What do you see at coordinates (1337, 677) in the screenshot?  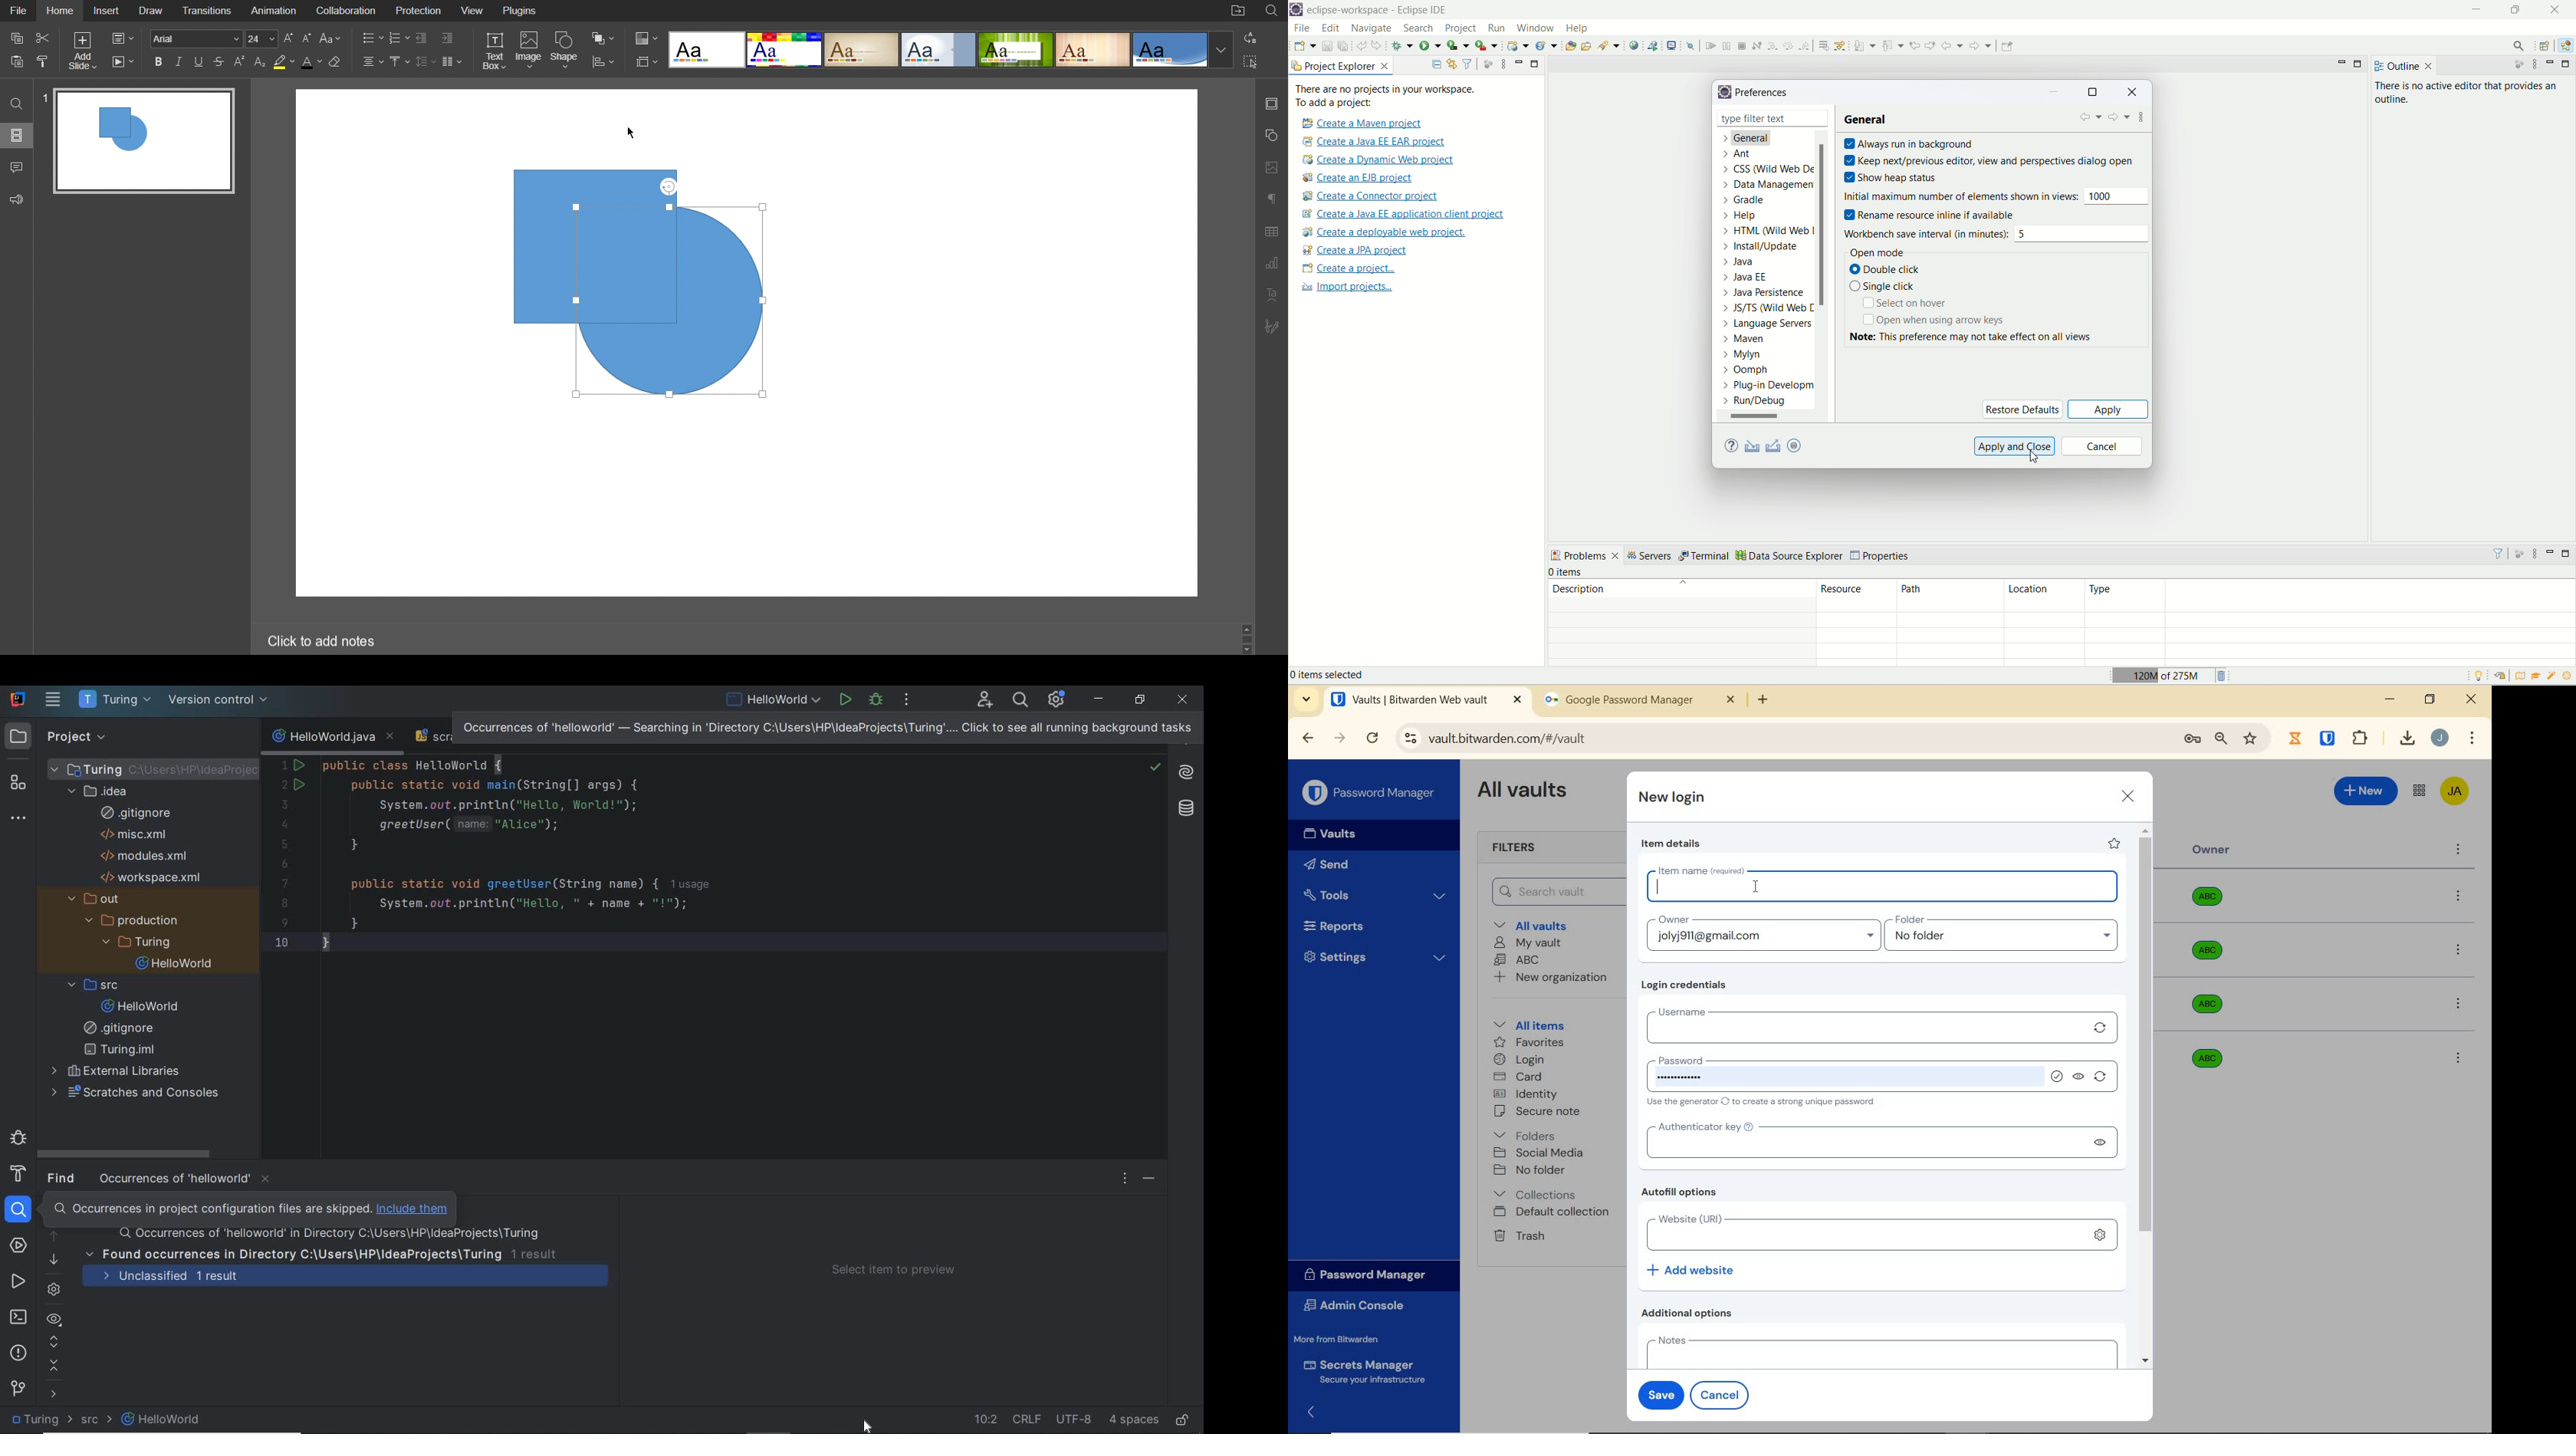 I see `0 items selected` at bounding box center [1337, 677].